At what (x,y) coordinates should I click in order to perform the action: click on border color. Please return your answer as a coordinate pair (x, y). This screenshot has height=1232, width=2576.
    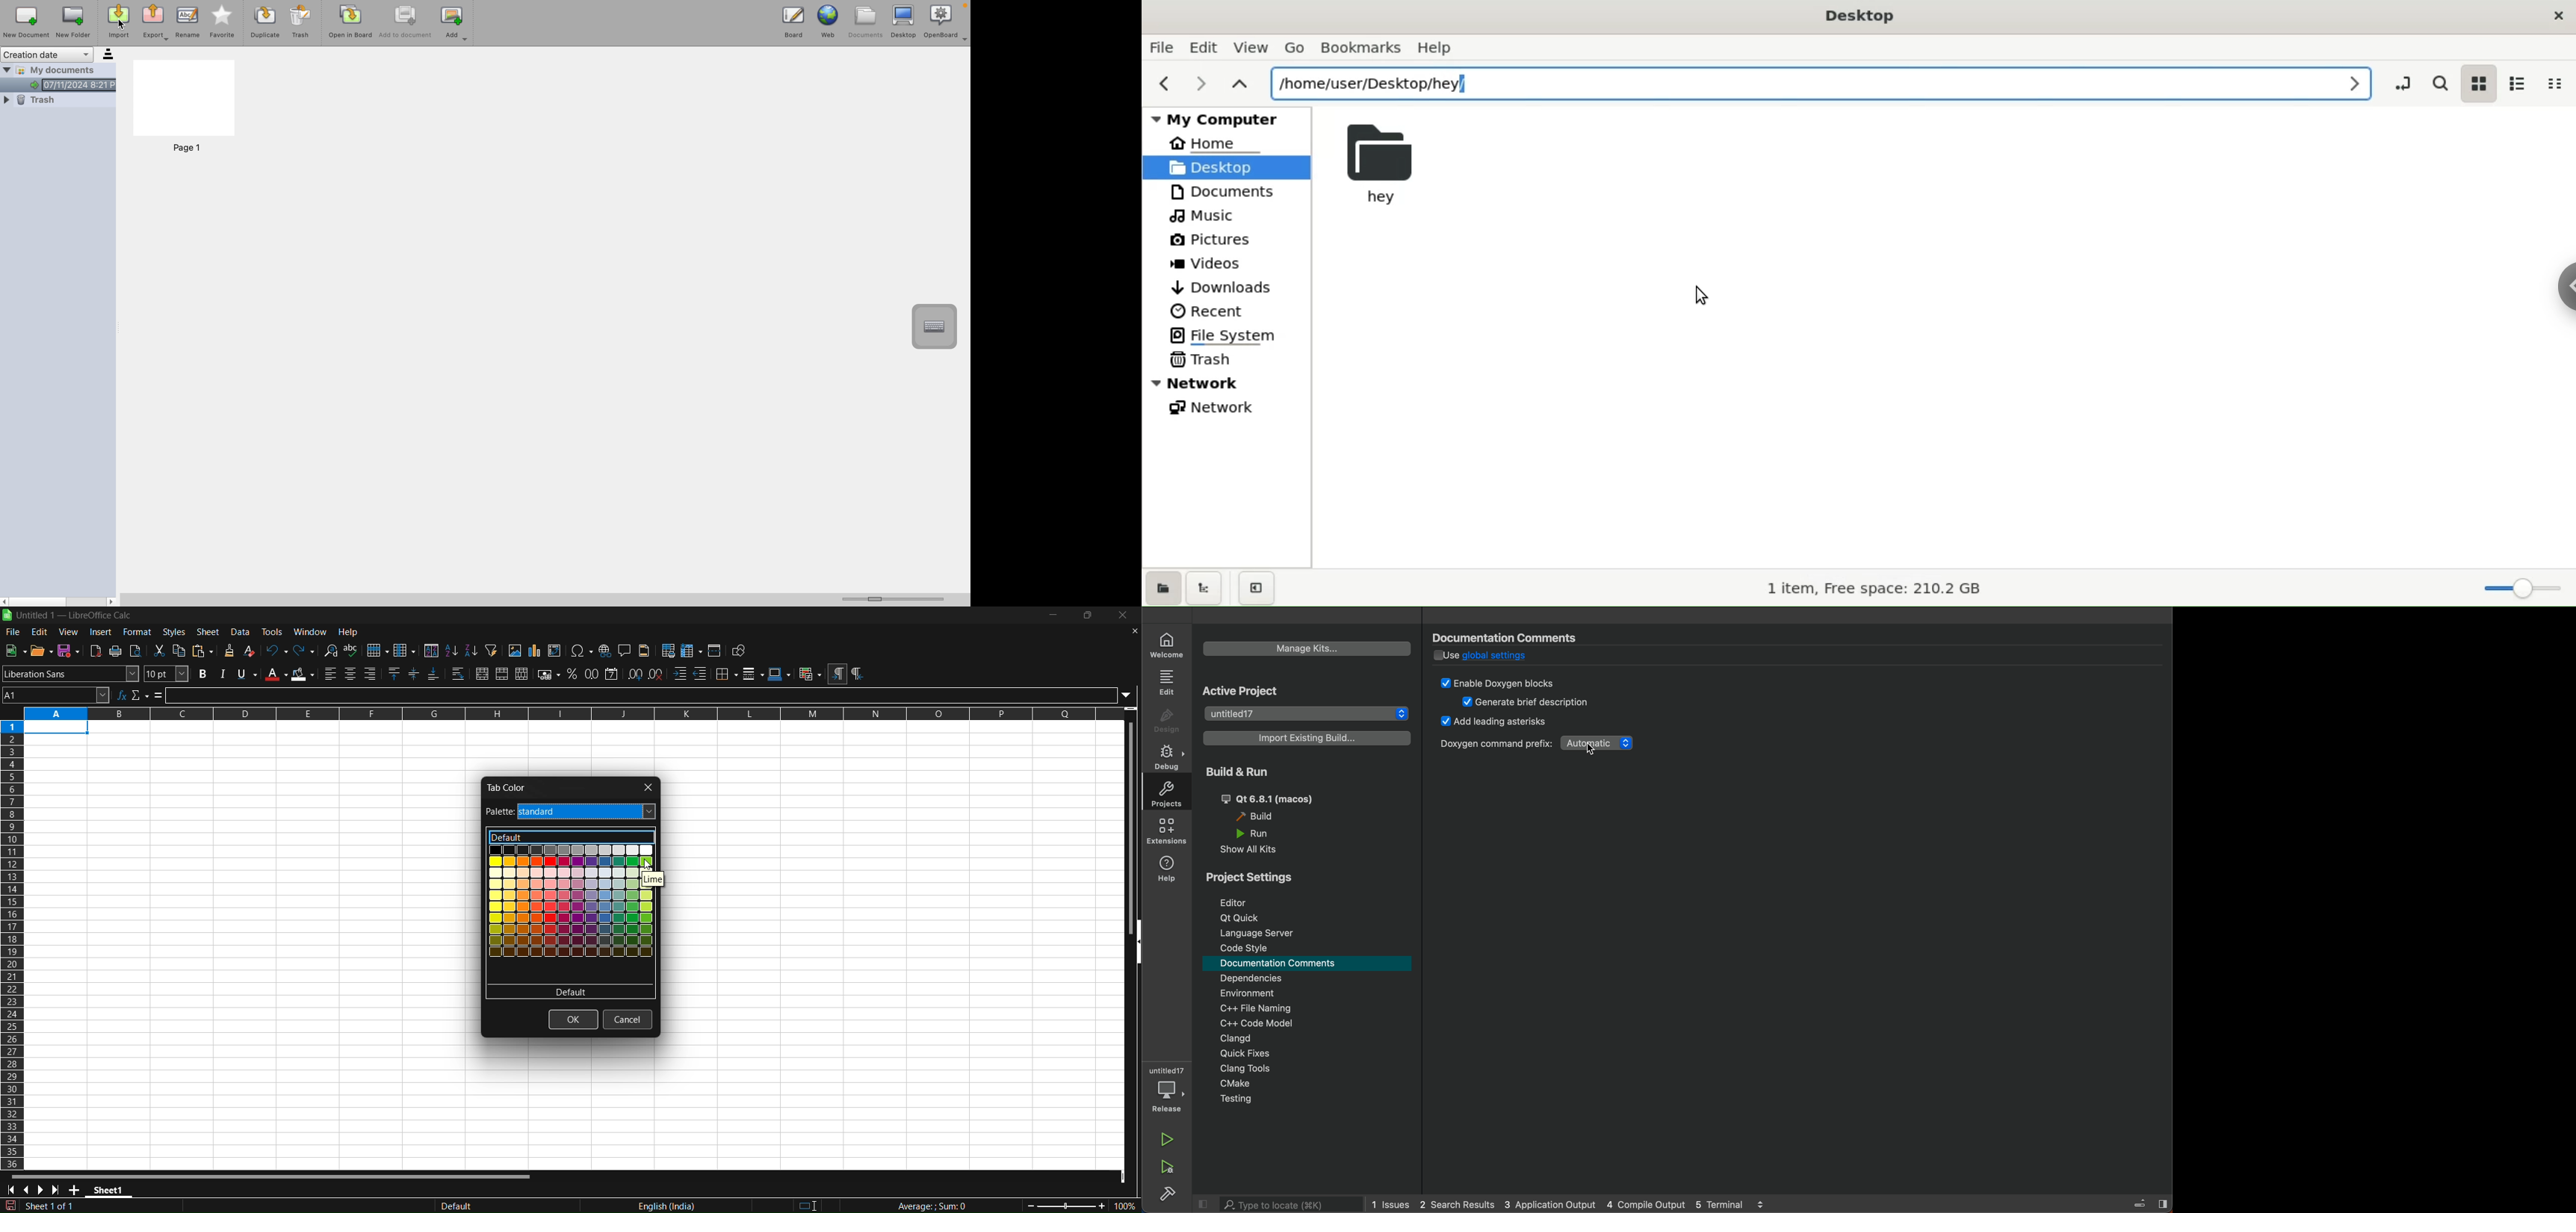
    Looking at the image, I should click on (780, 674).